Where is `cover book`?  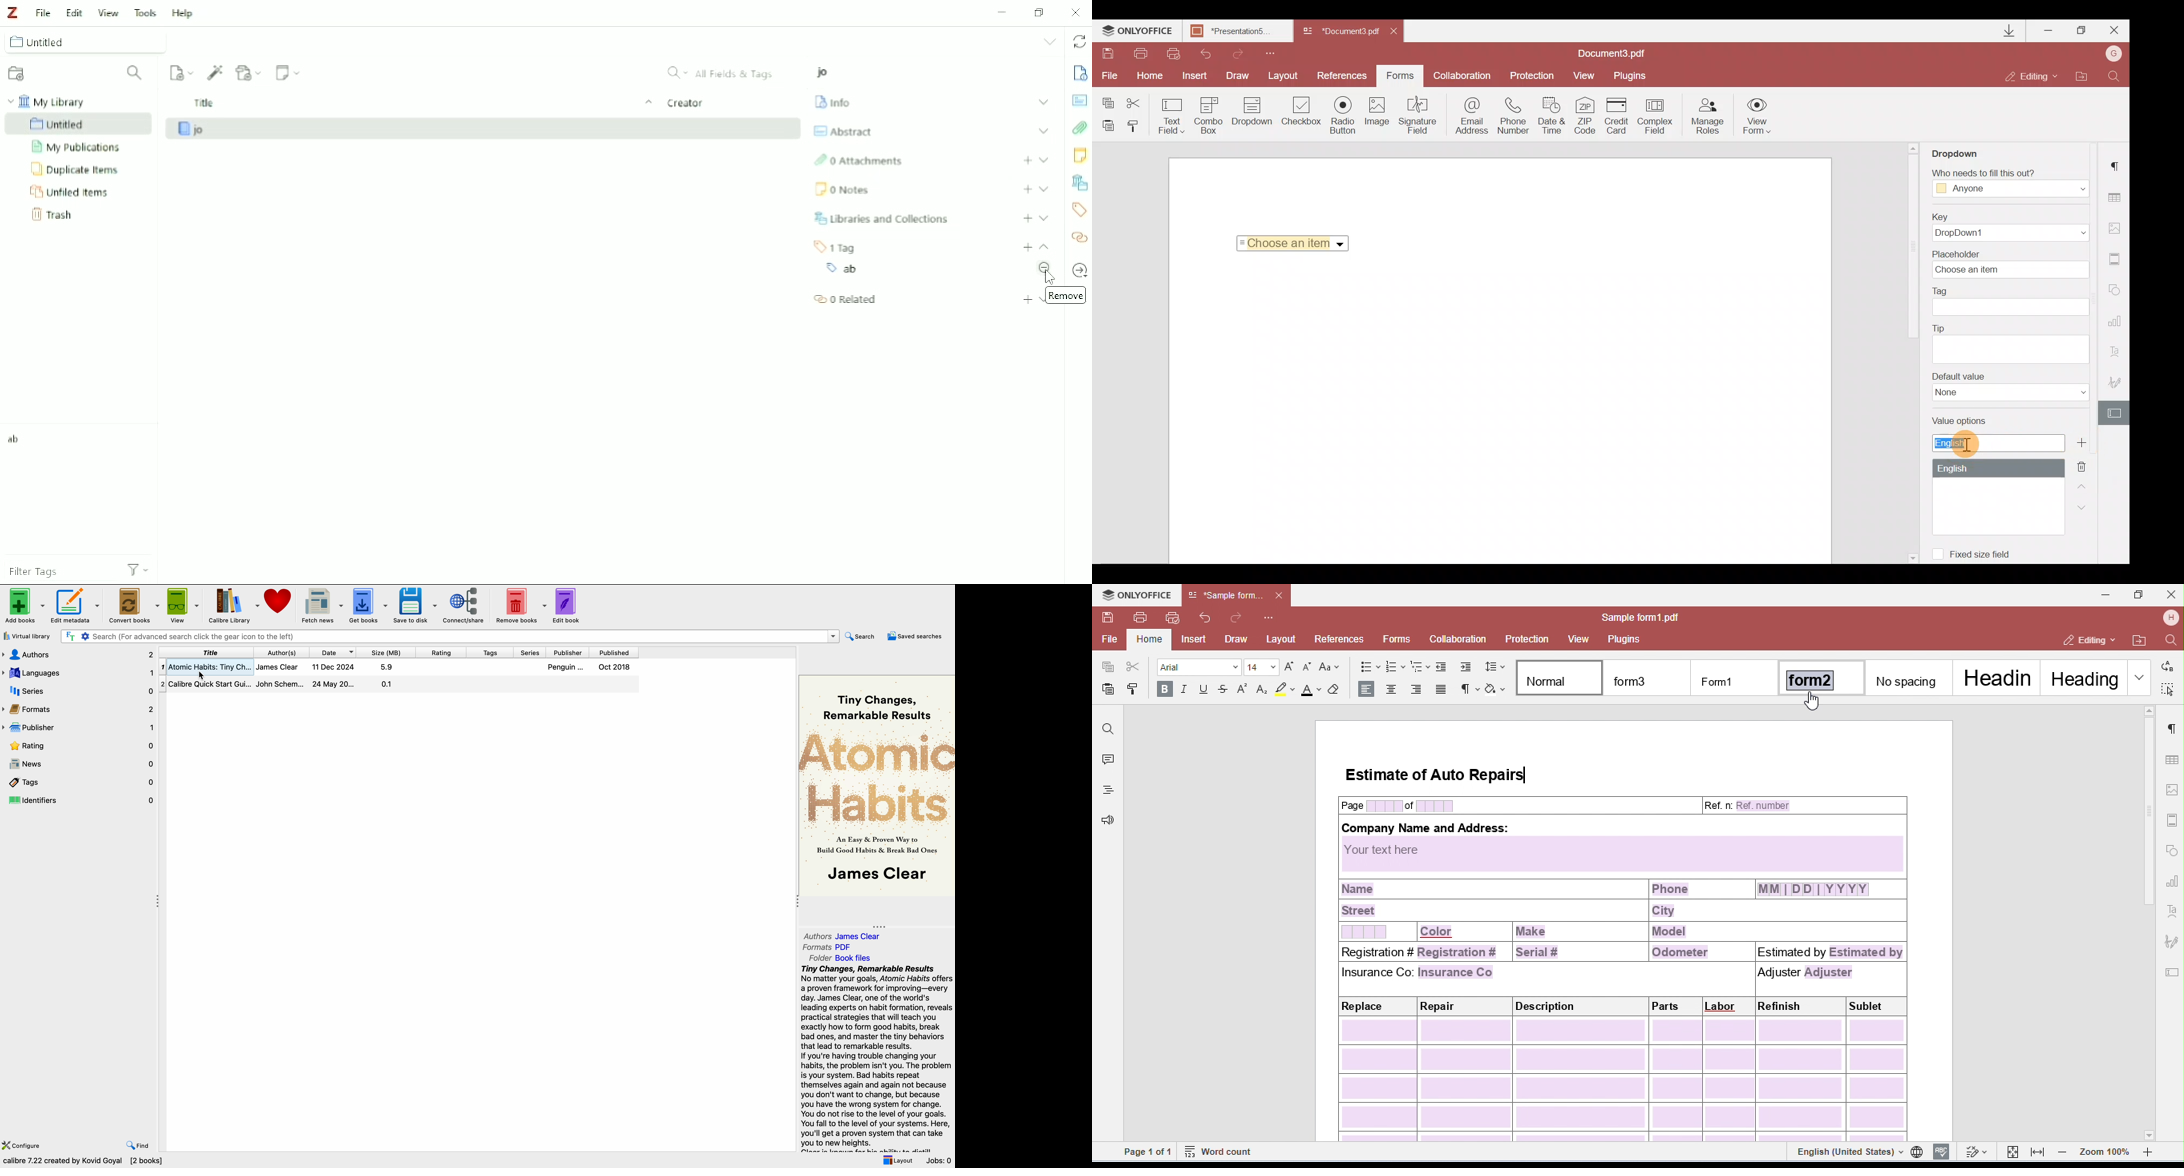 cover book is located at coordinates (877, 784).